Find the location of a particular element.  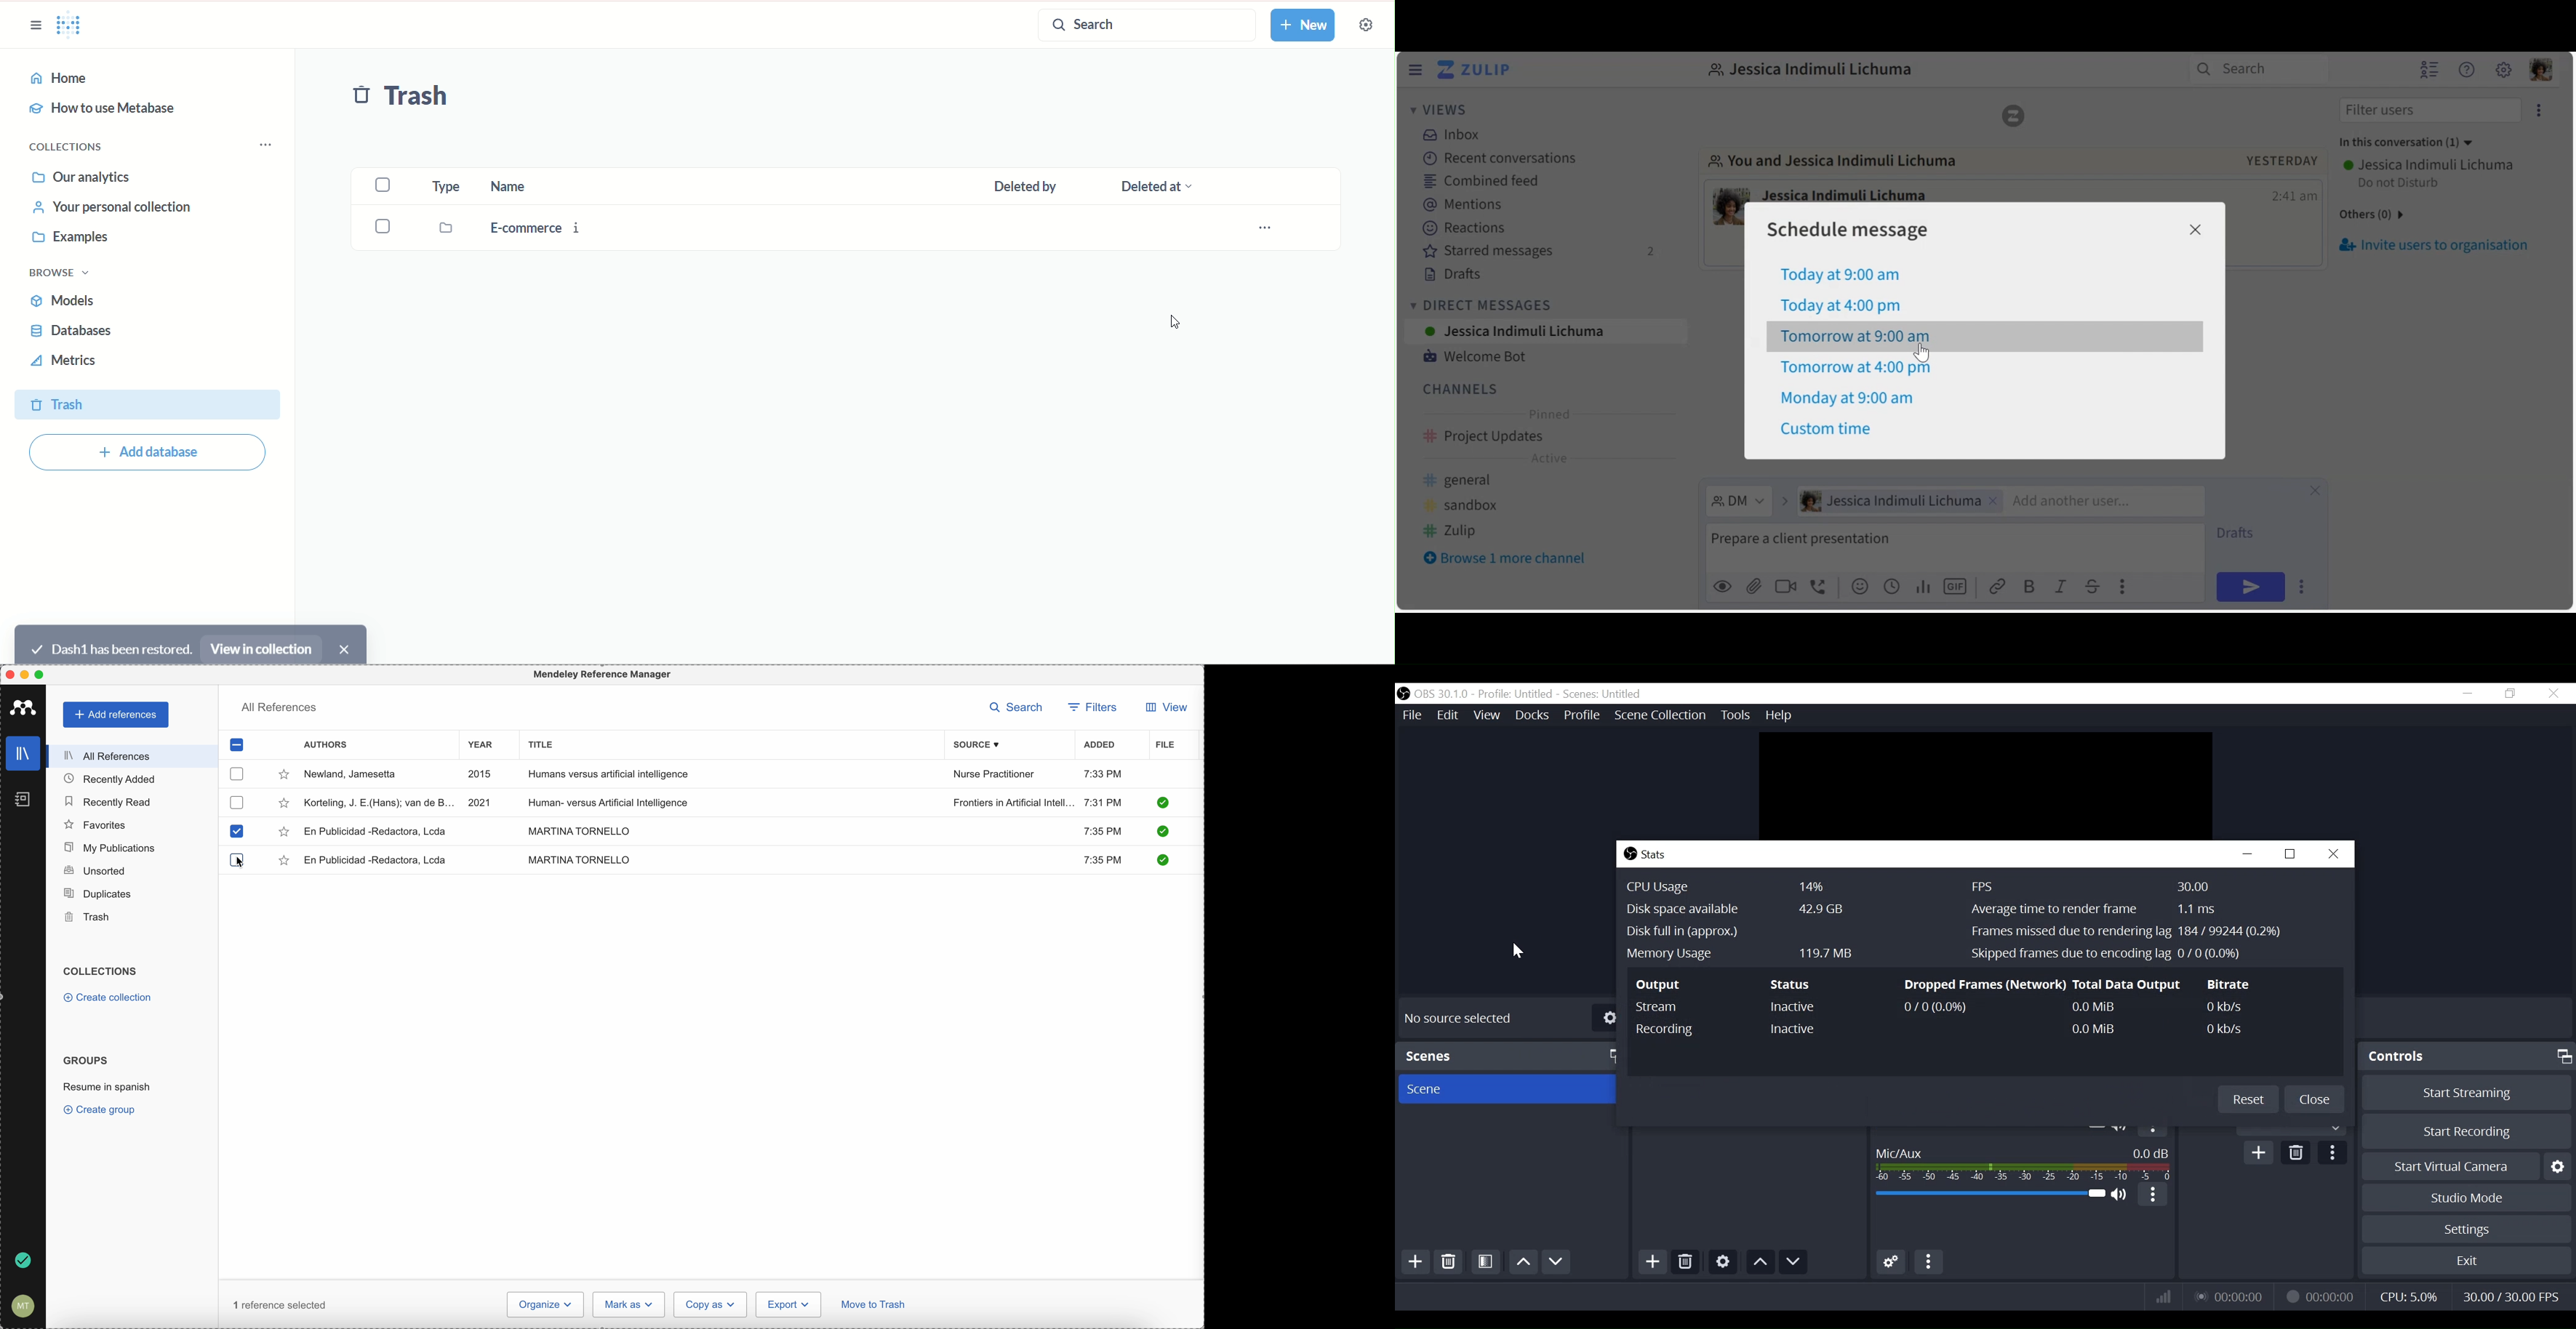

Main menu is located at coordinates (2504, 70).